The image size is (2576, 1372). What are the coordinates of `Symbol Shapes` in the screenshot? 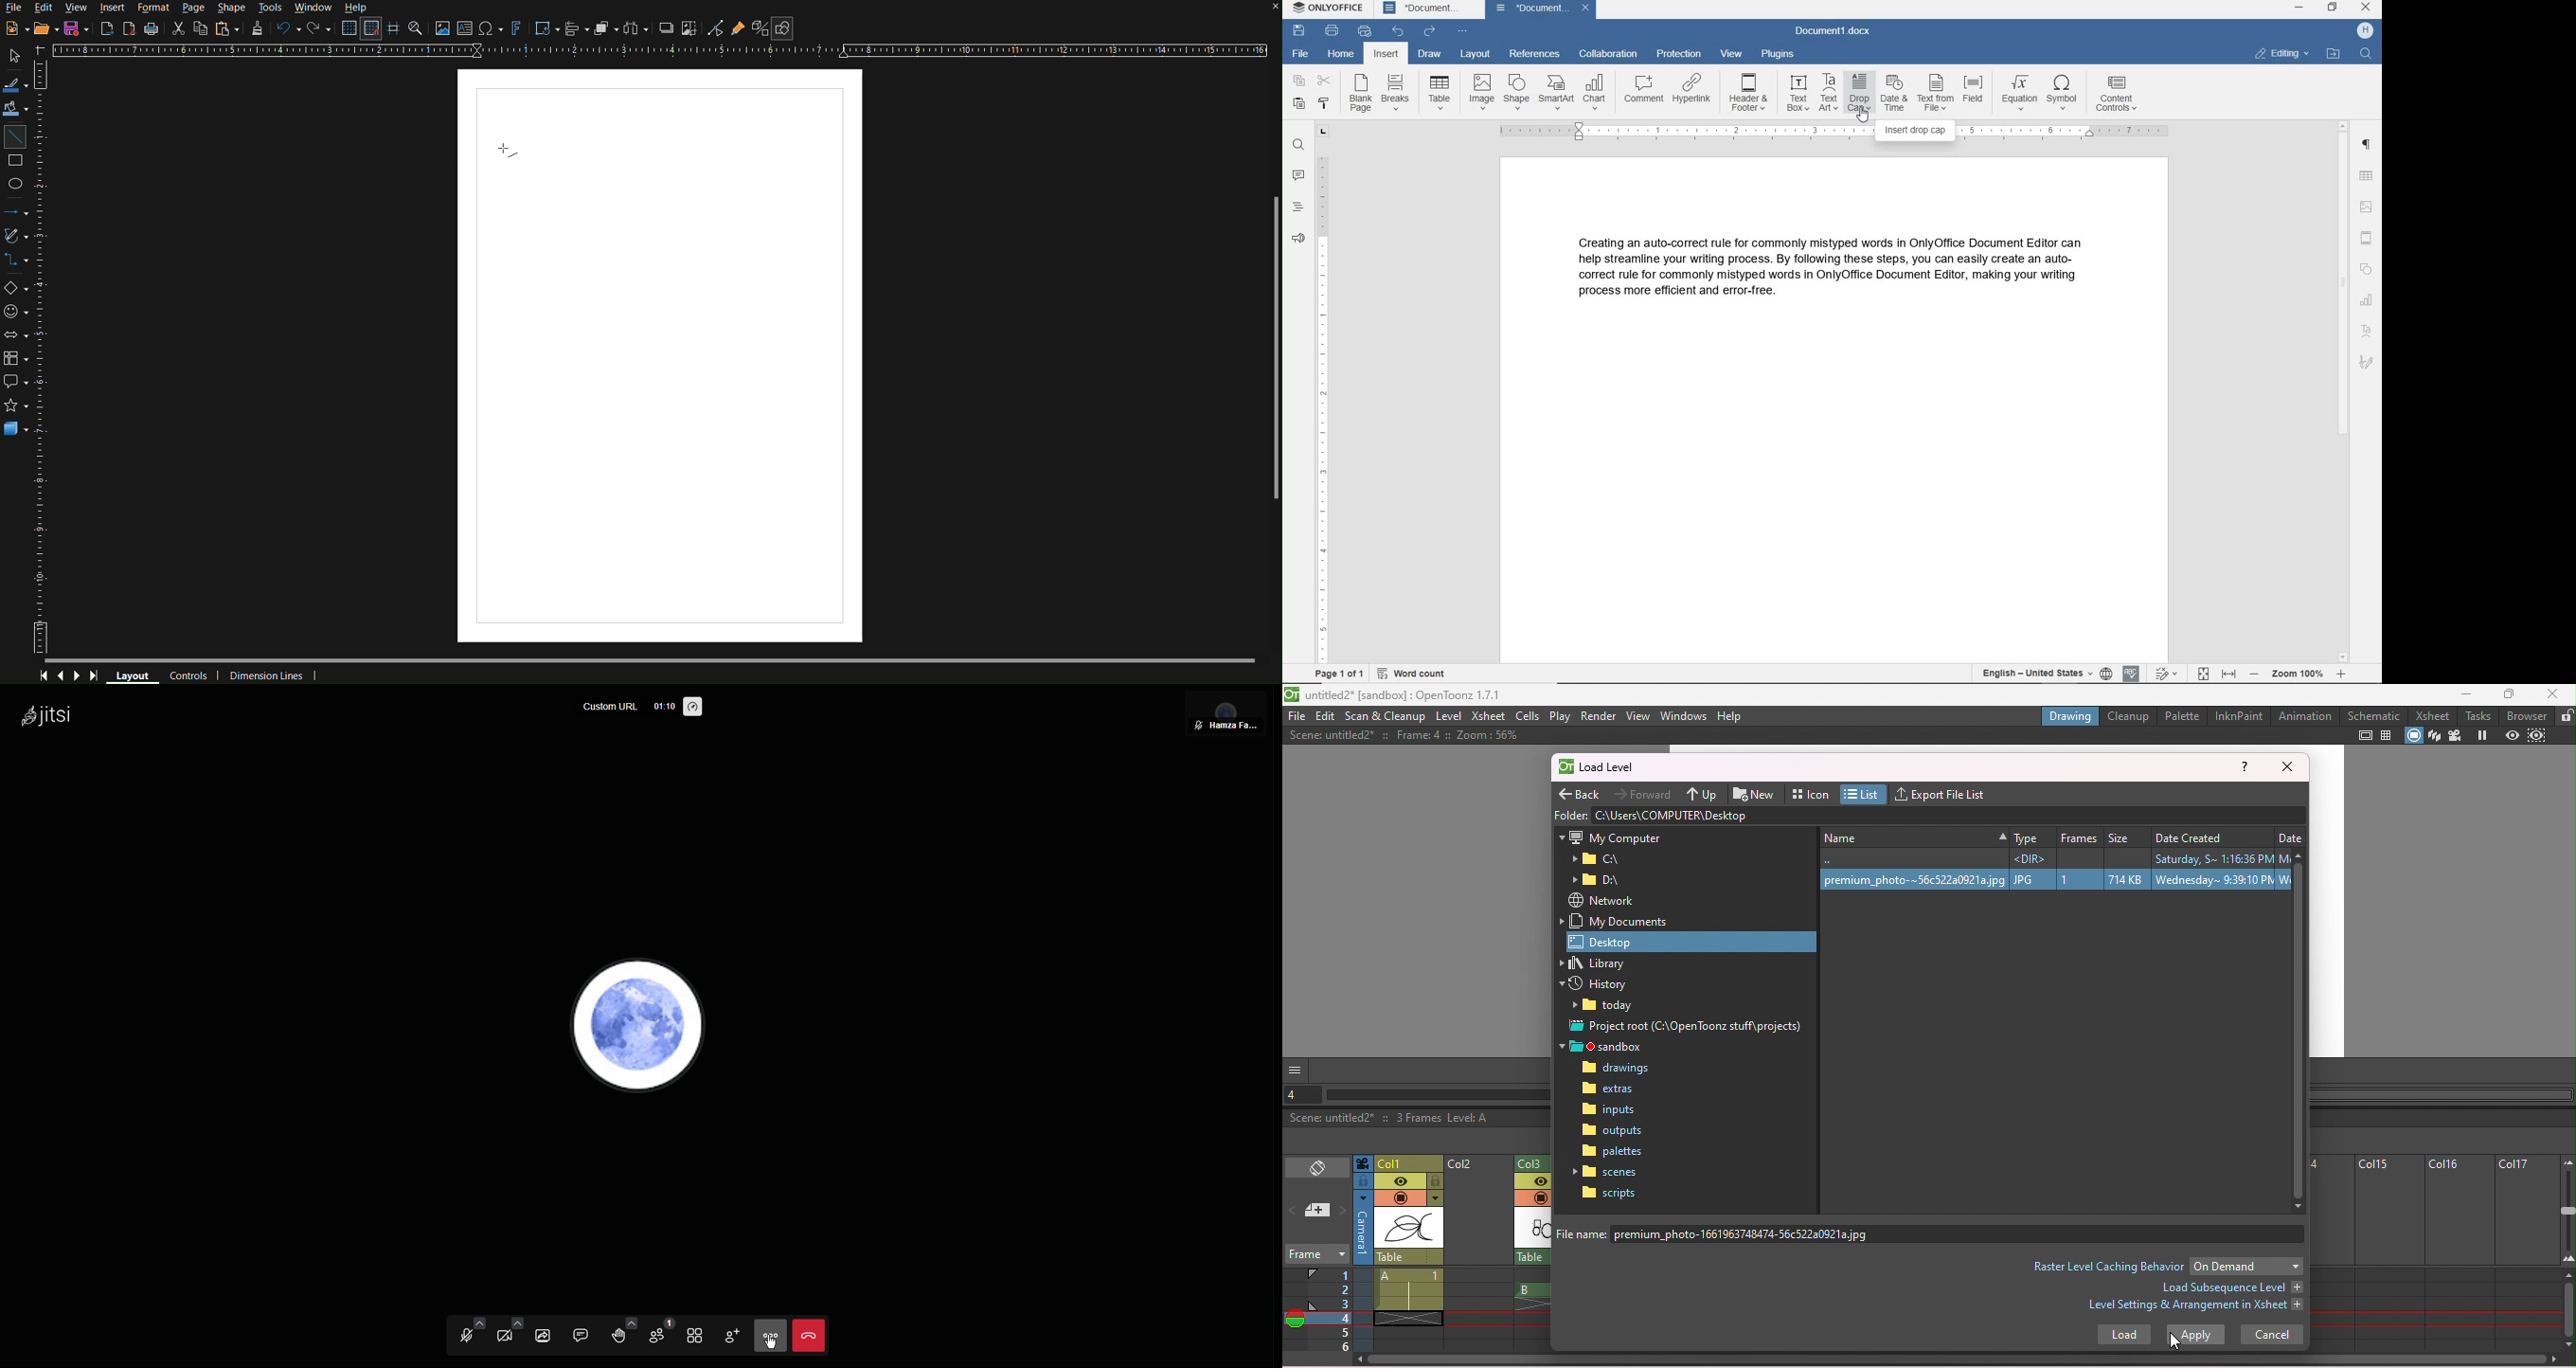 It's located at (15, 311).